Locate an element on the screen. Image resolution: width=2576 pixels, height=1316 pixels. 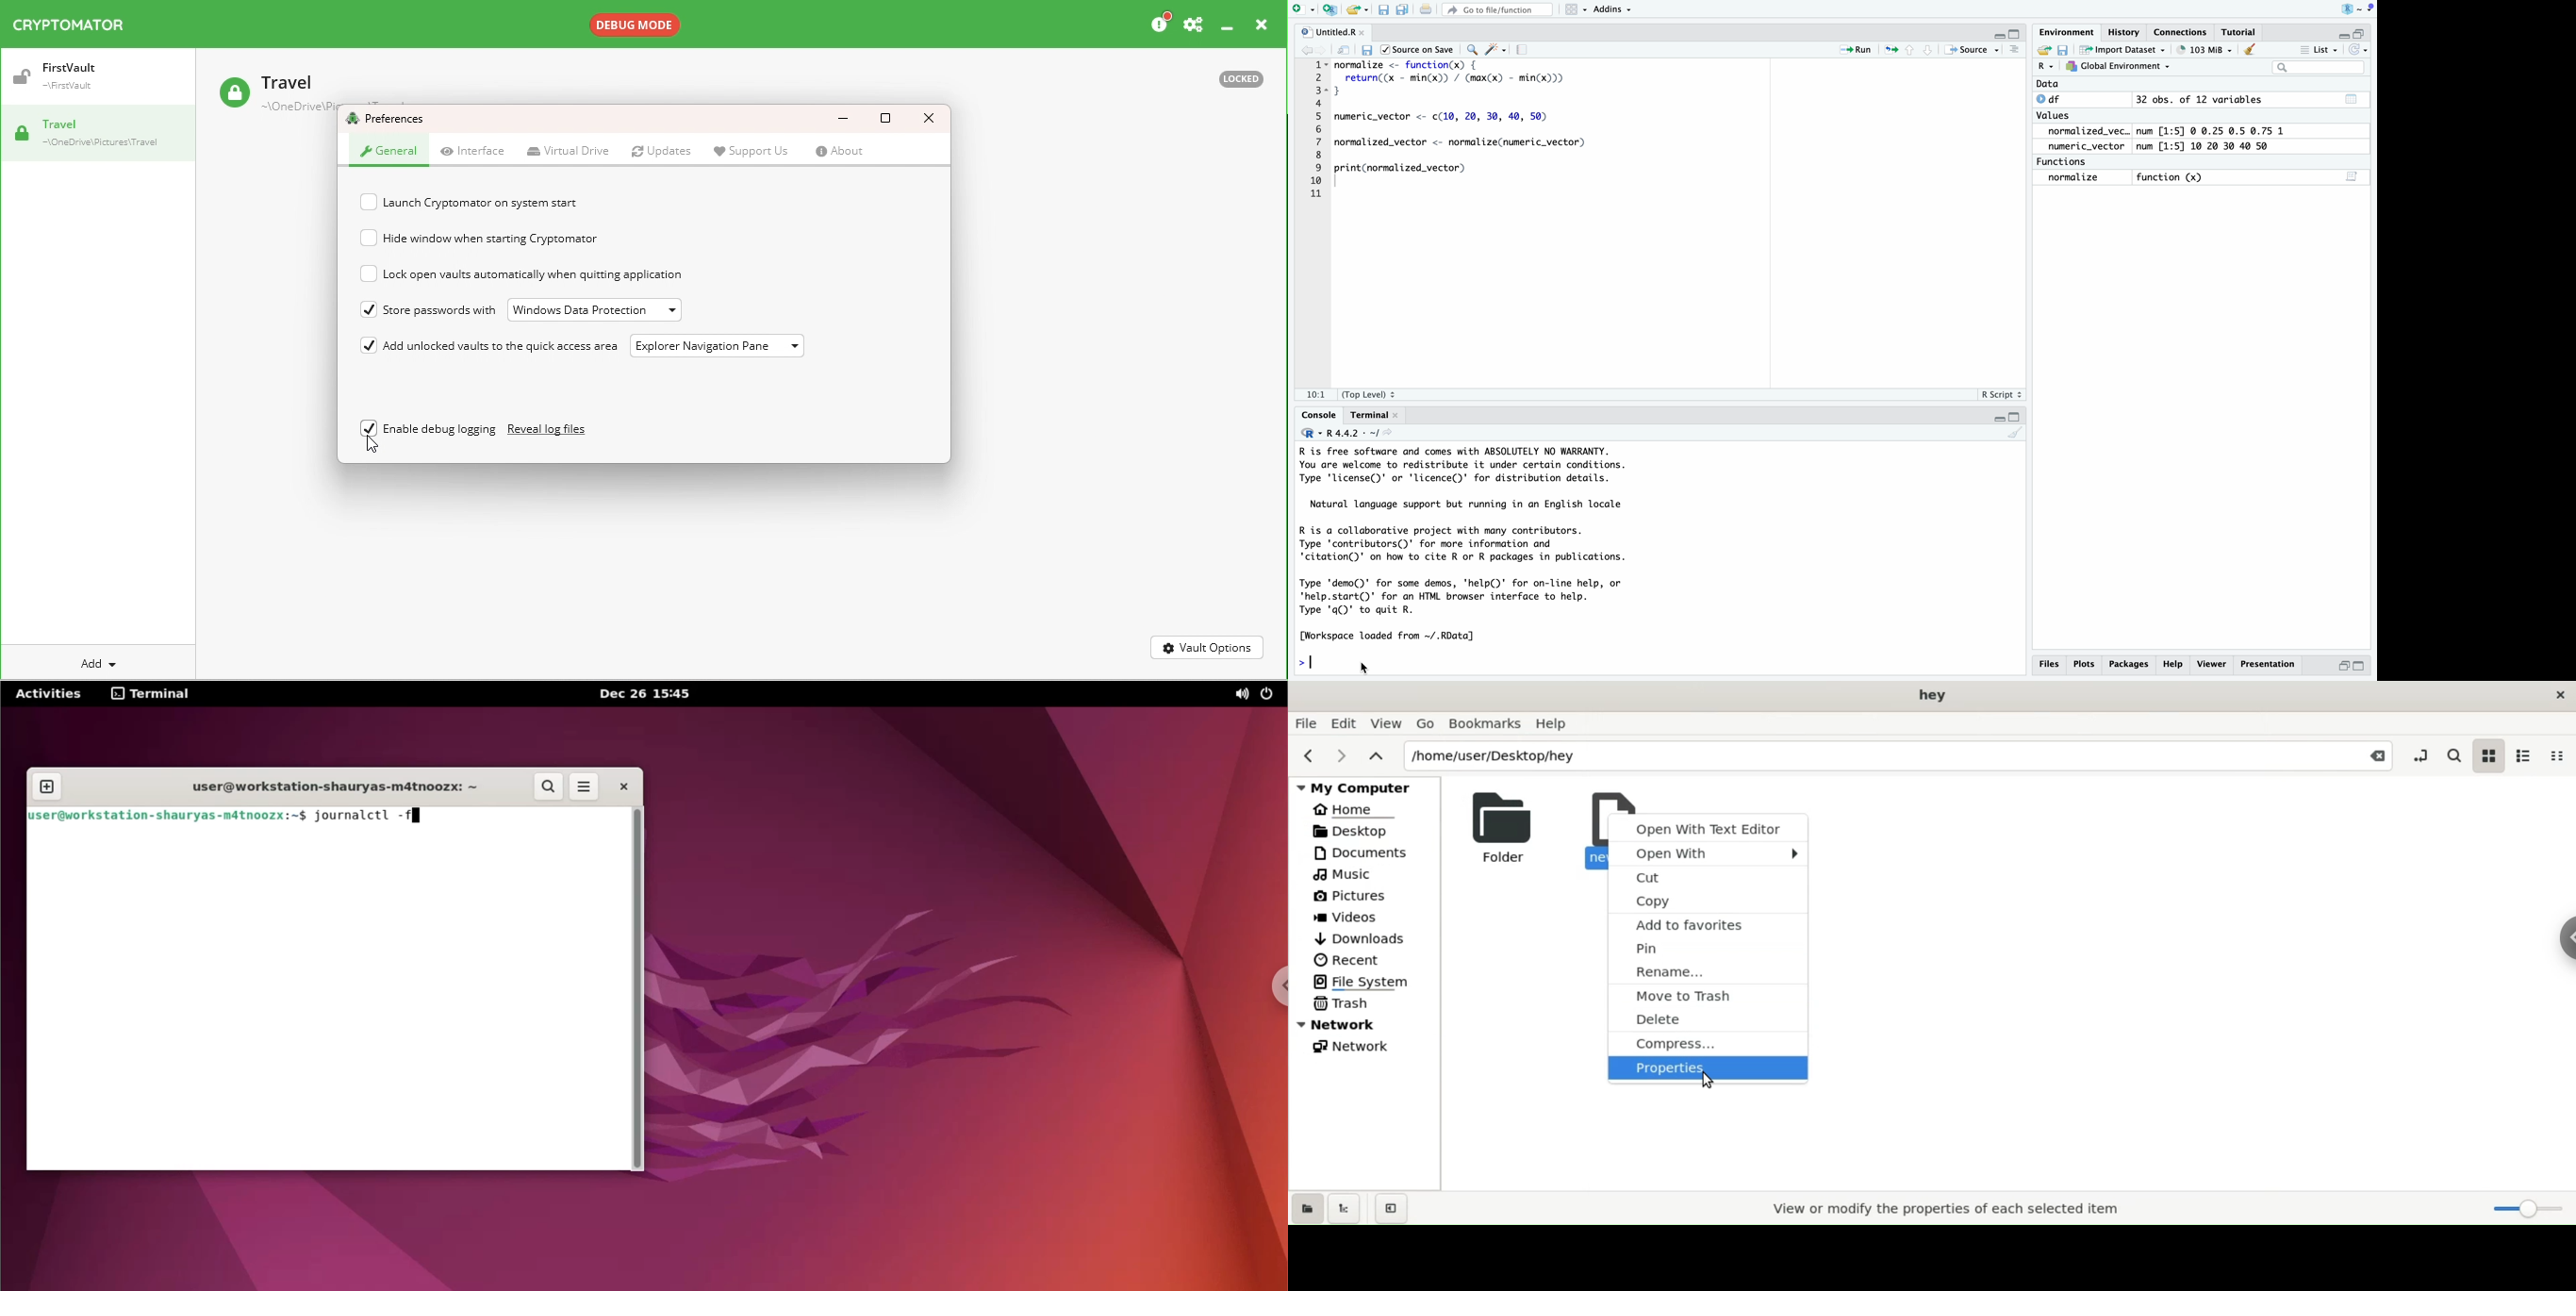
History is located at coordinates (2125, 31).